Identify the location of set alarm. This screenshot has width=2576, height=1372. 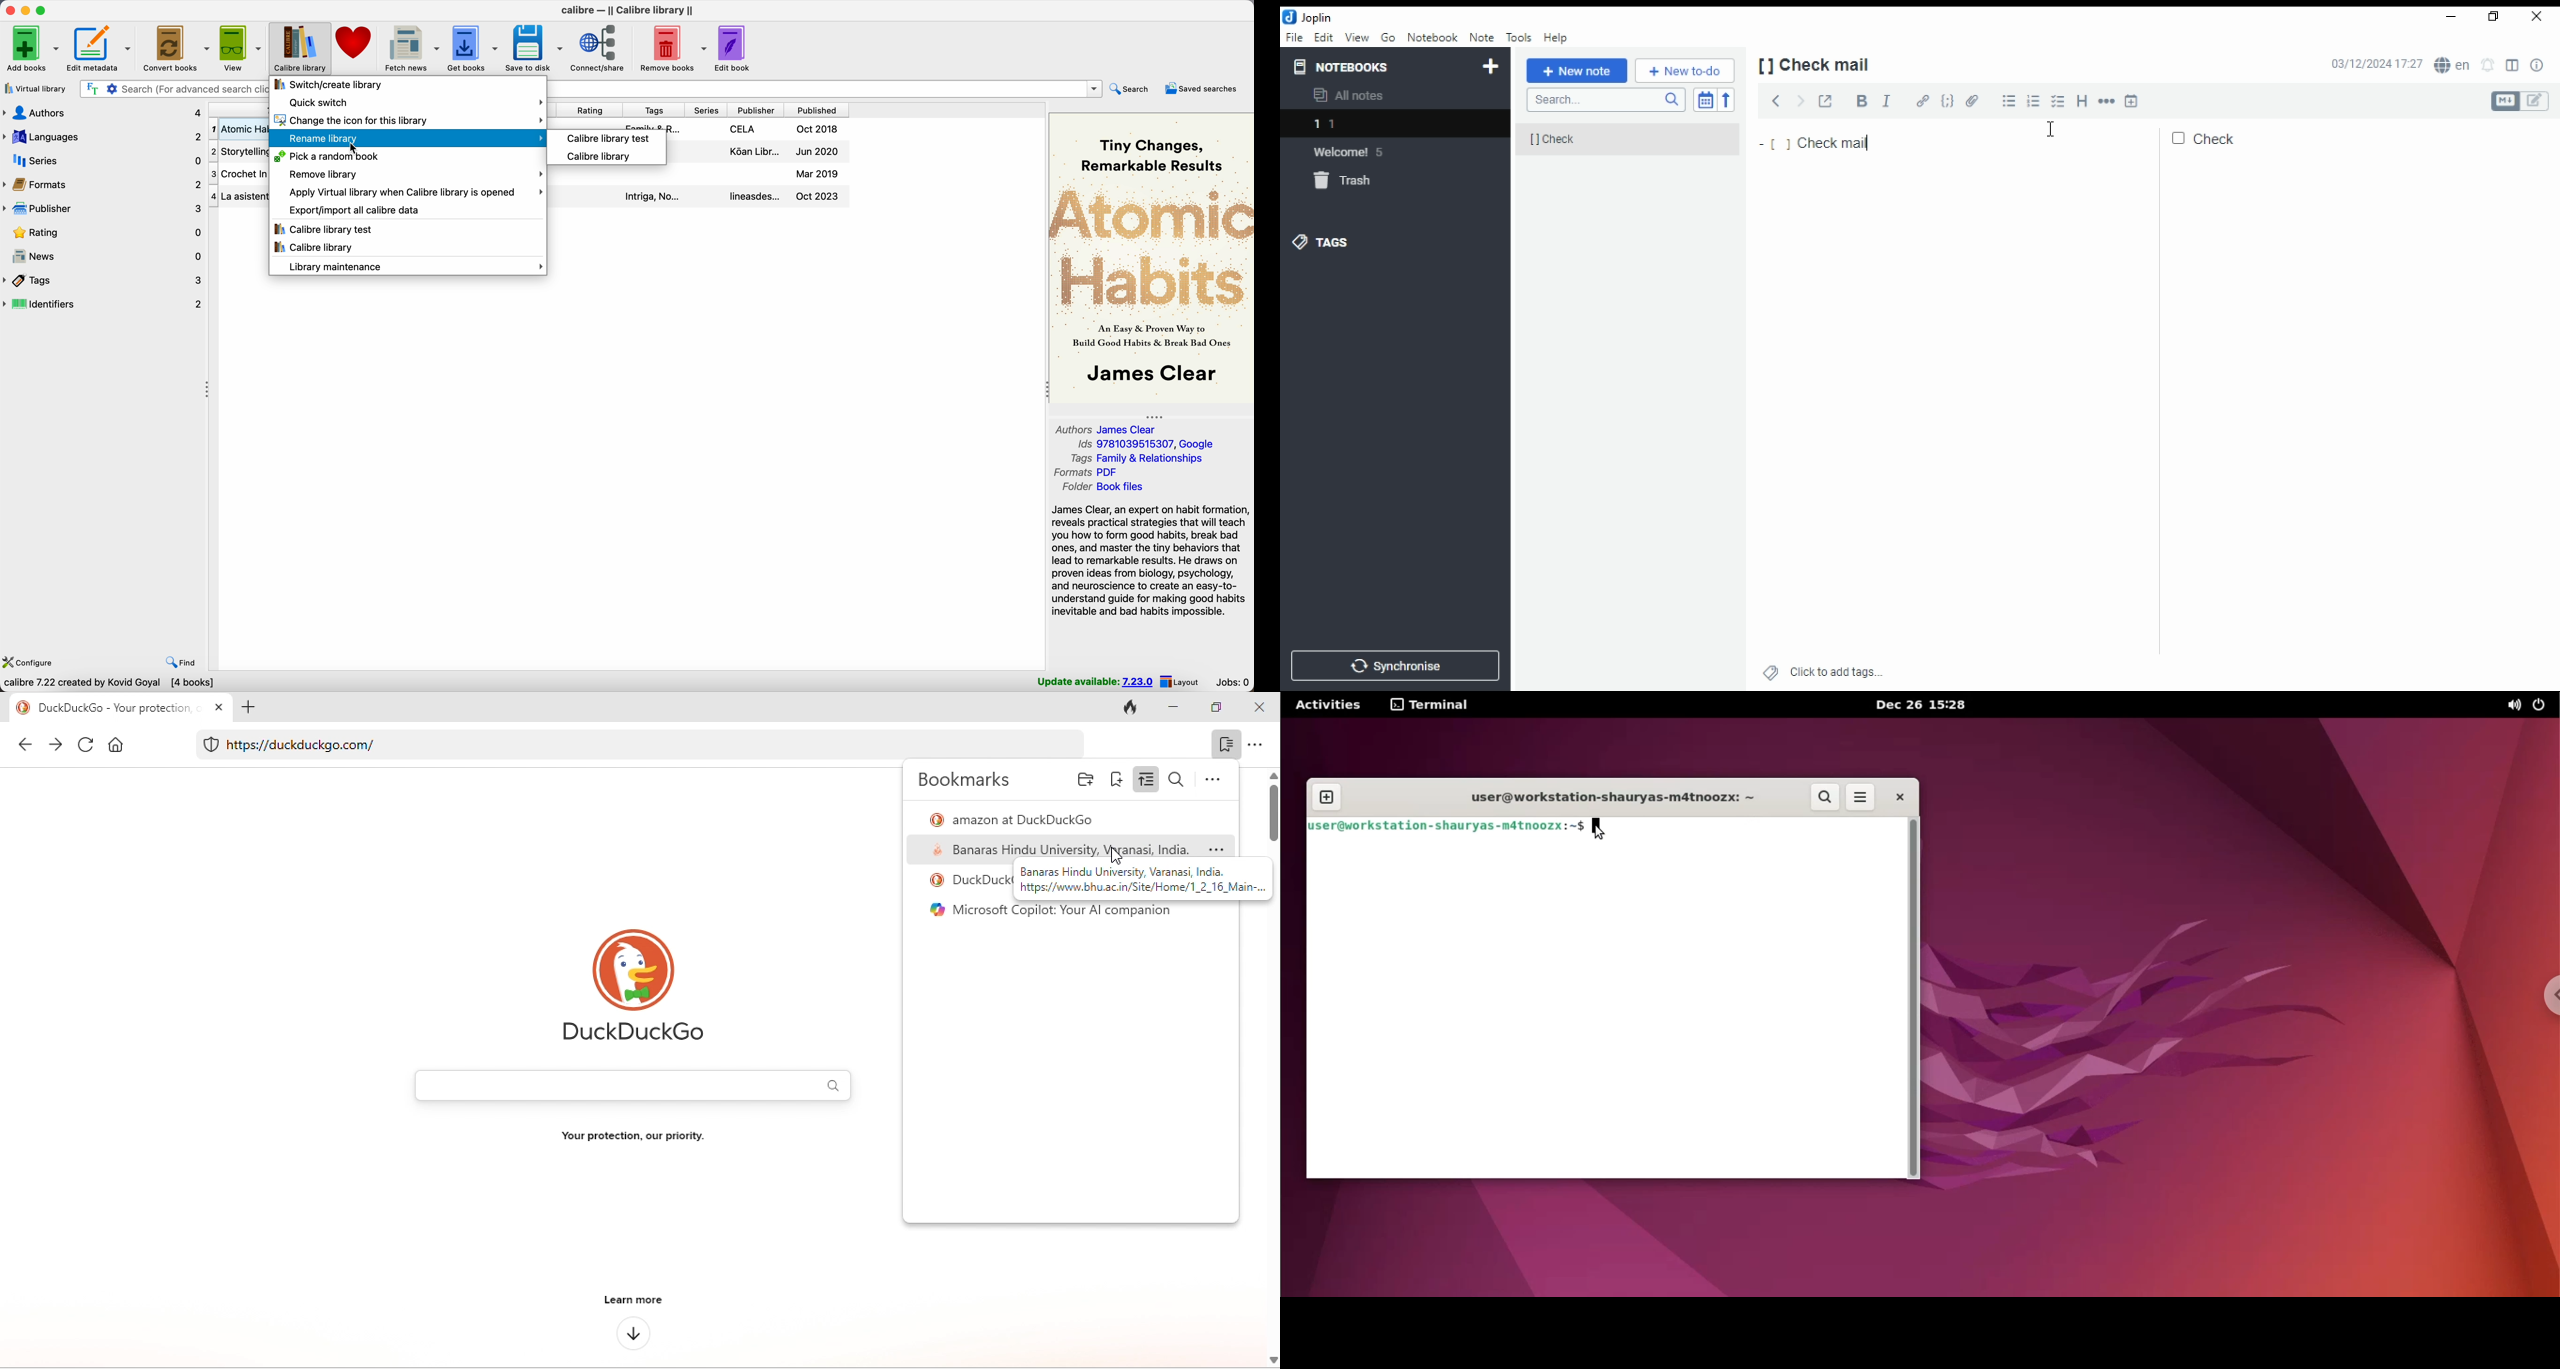
(2491, 65).